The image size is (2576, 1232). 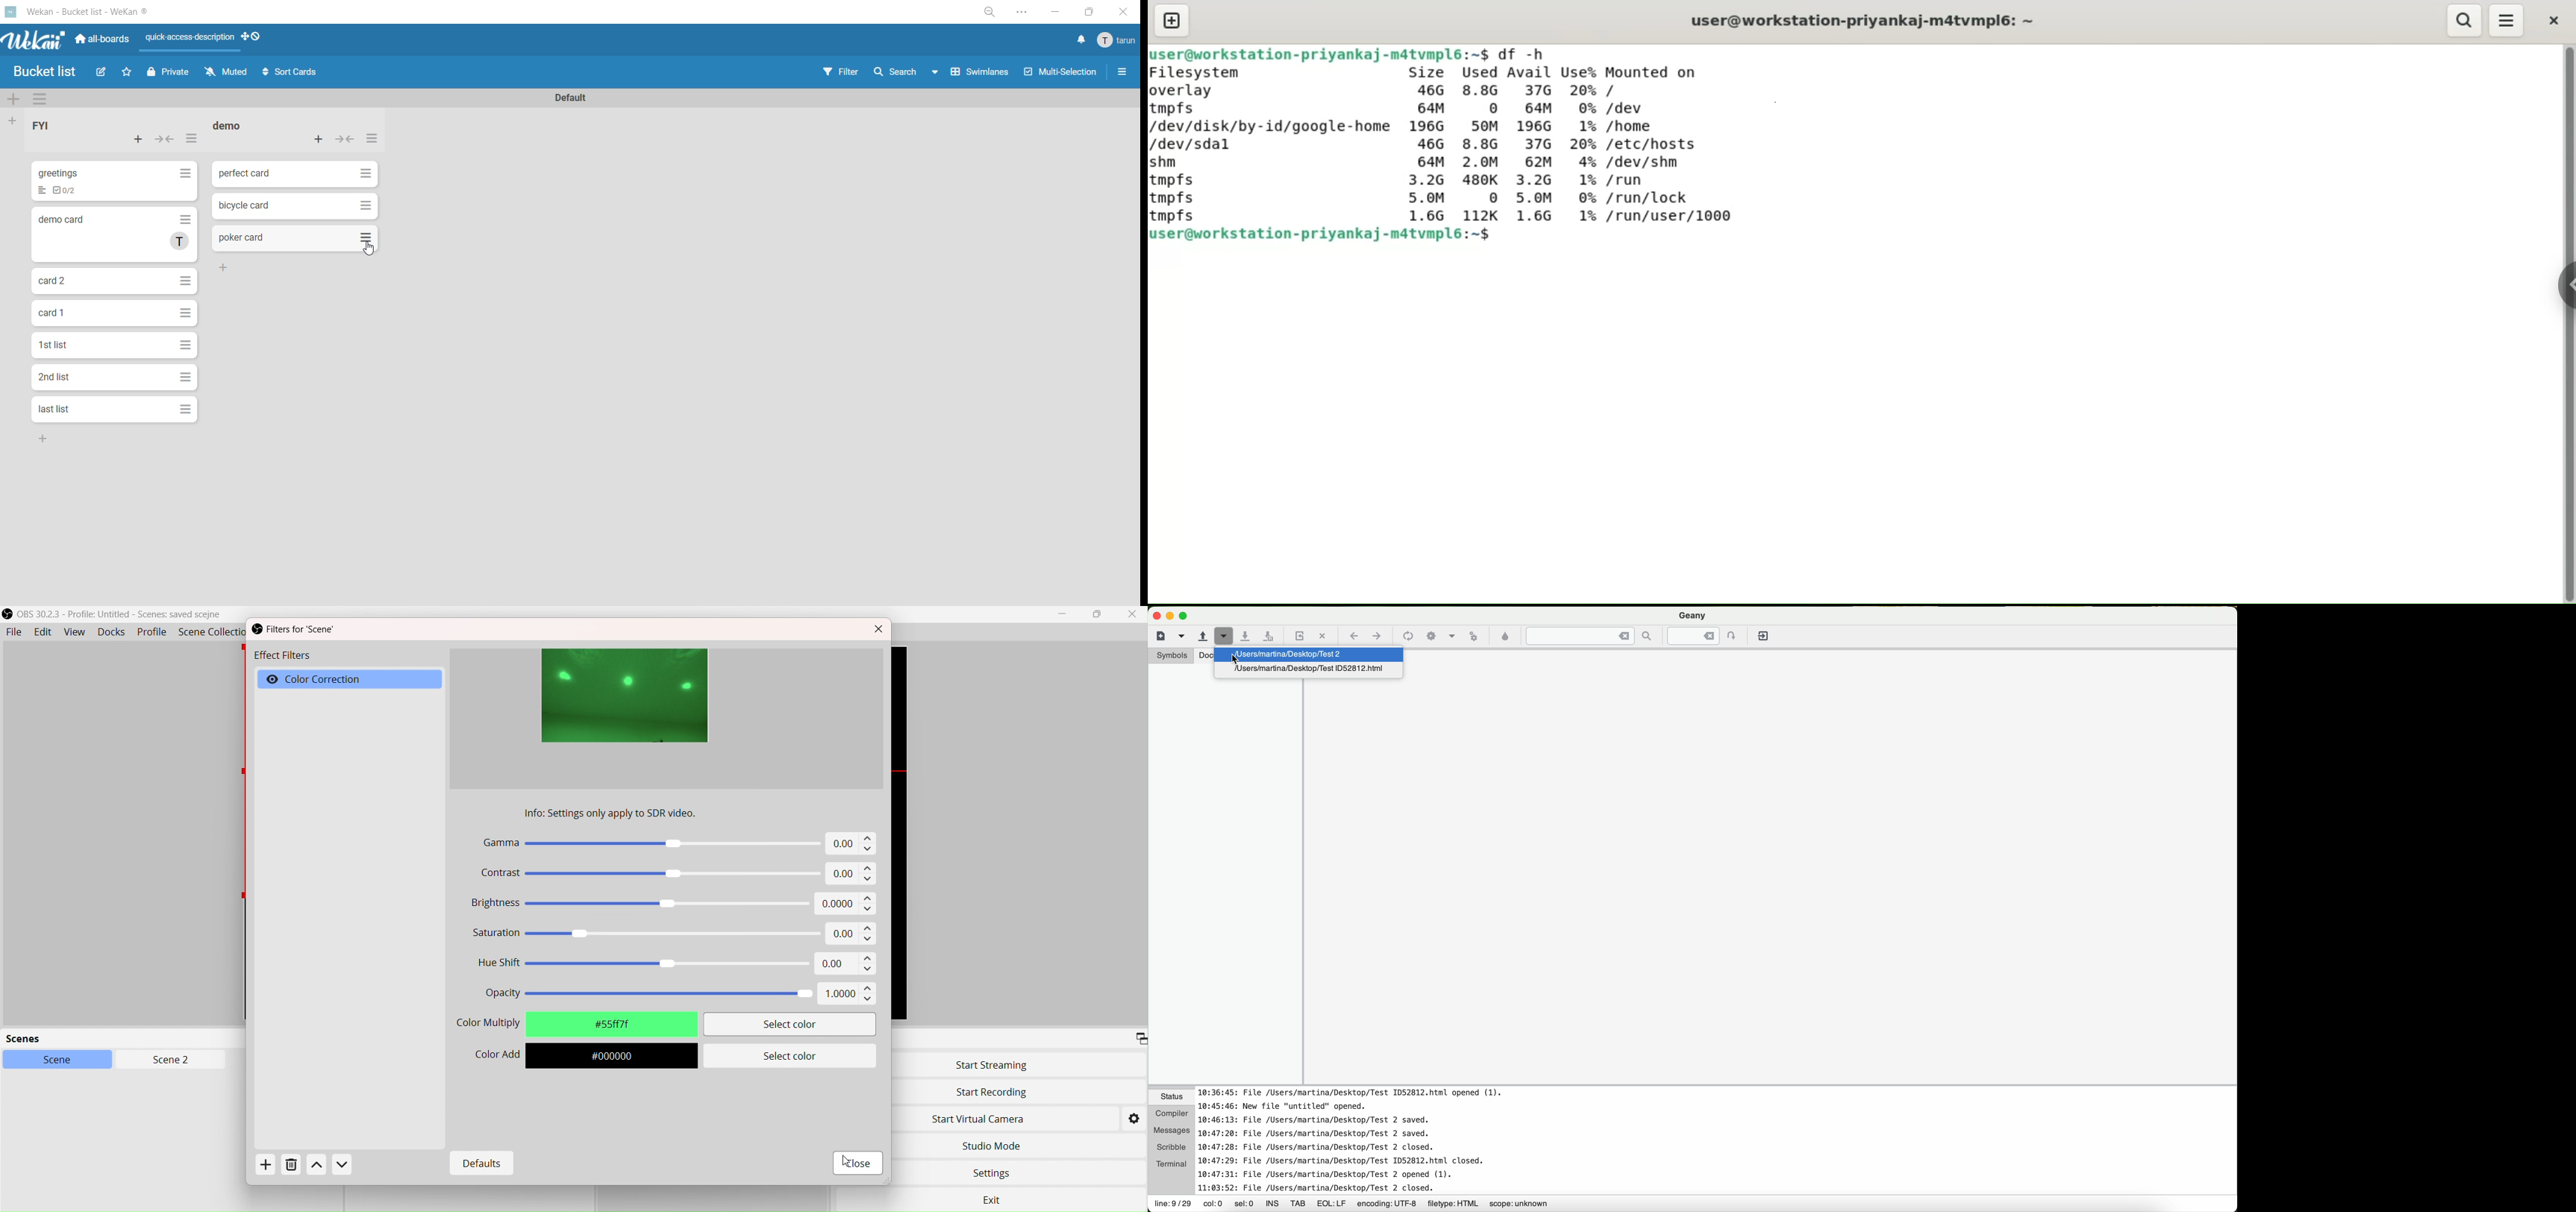 I want to click on df -h, so click(x=1526, y=54).